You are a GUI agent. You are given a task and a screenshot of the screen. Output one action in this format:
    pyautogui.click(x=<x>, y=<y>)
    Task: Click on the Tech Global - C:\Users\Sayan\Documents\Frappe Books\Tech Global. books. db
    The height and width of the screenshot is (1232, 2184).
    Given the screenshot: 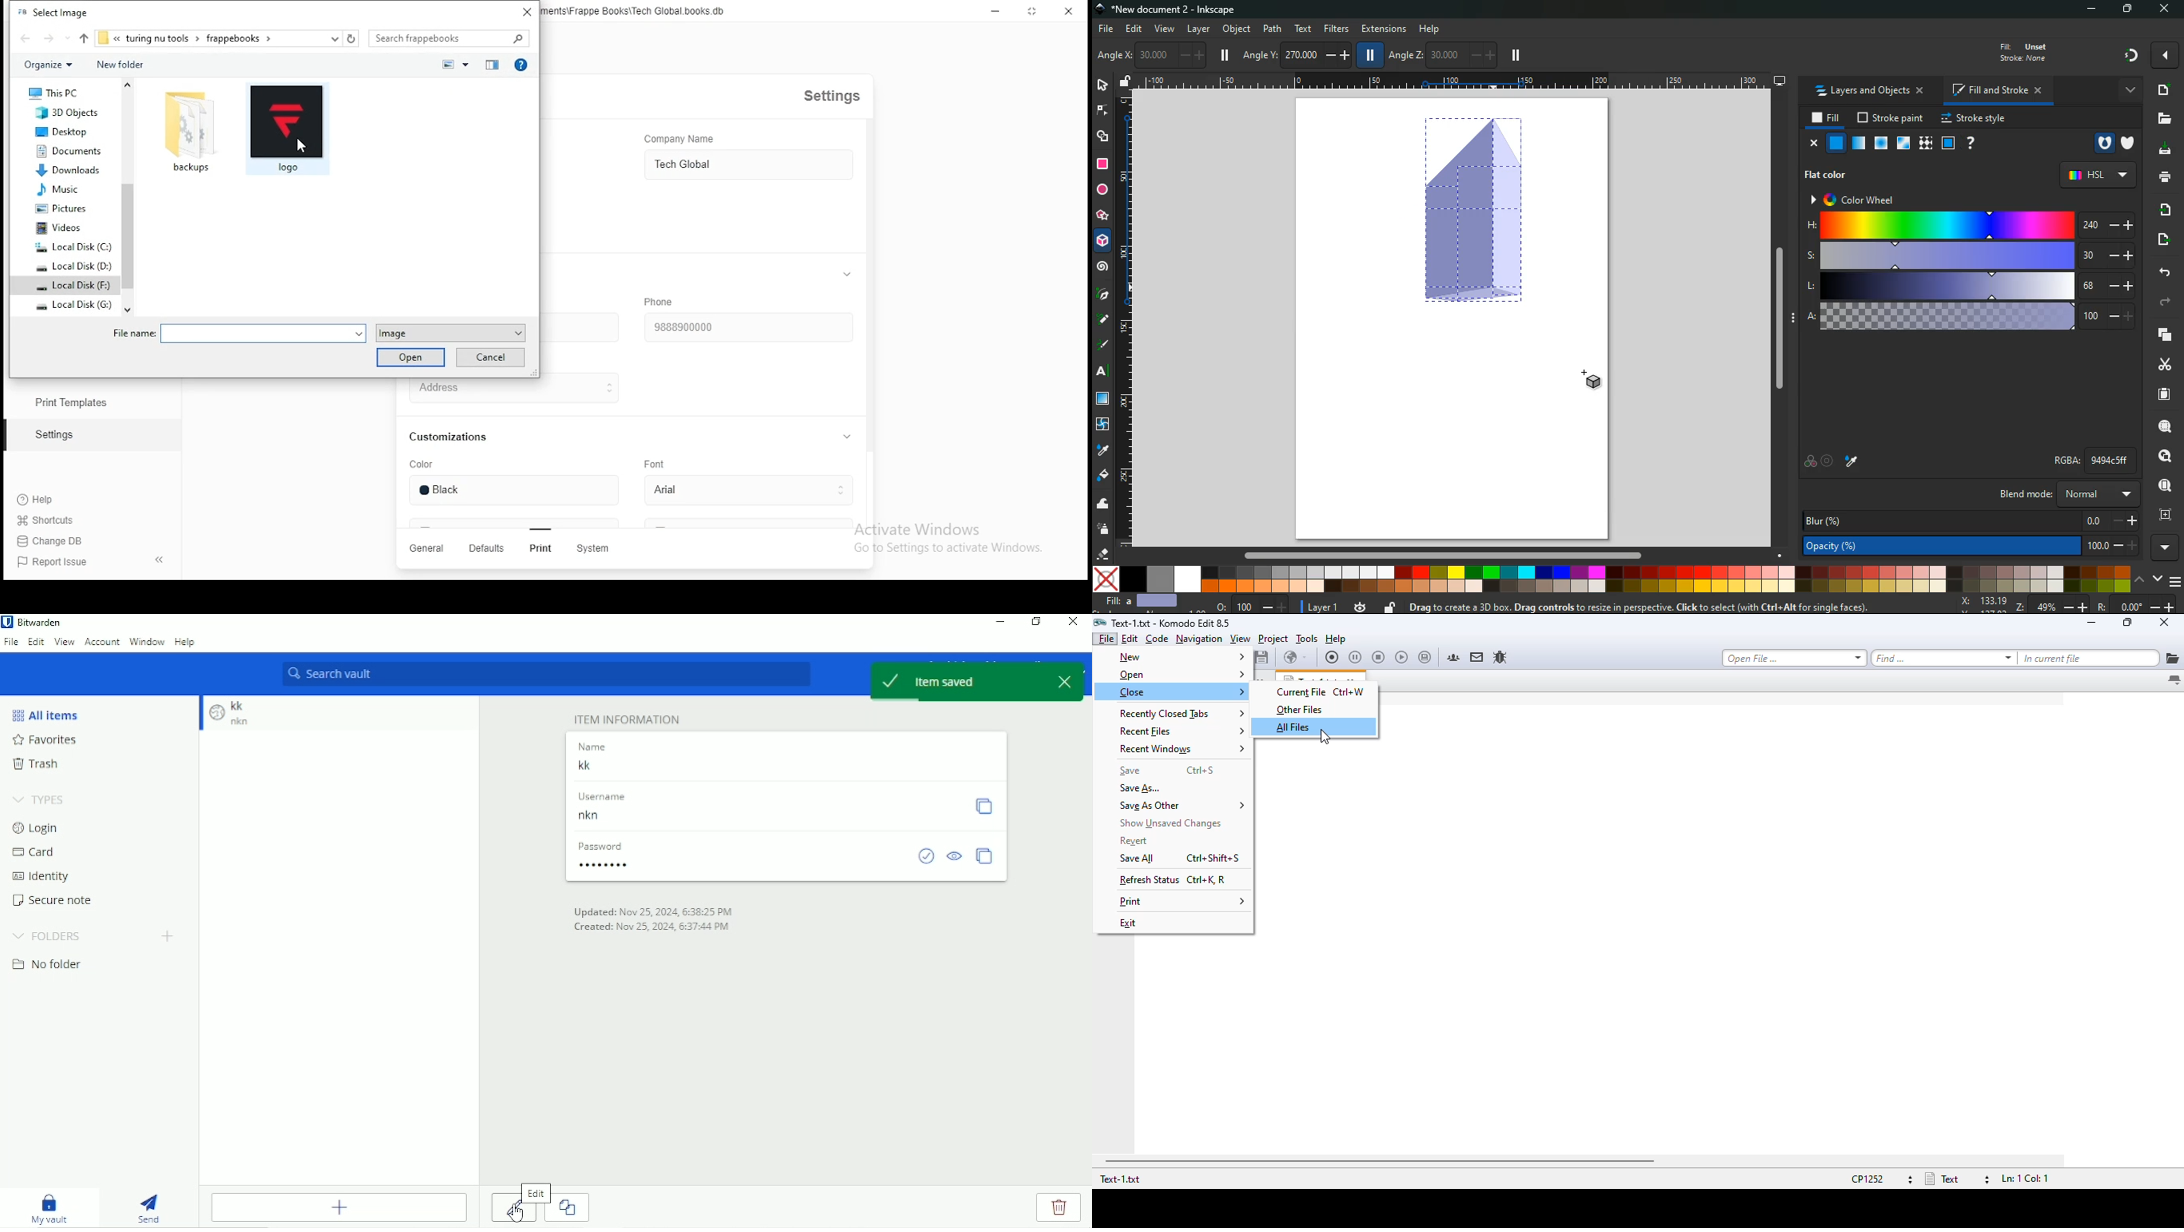 What is the action you would take?
    pyautogui.click(x=641, y=14)
    